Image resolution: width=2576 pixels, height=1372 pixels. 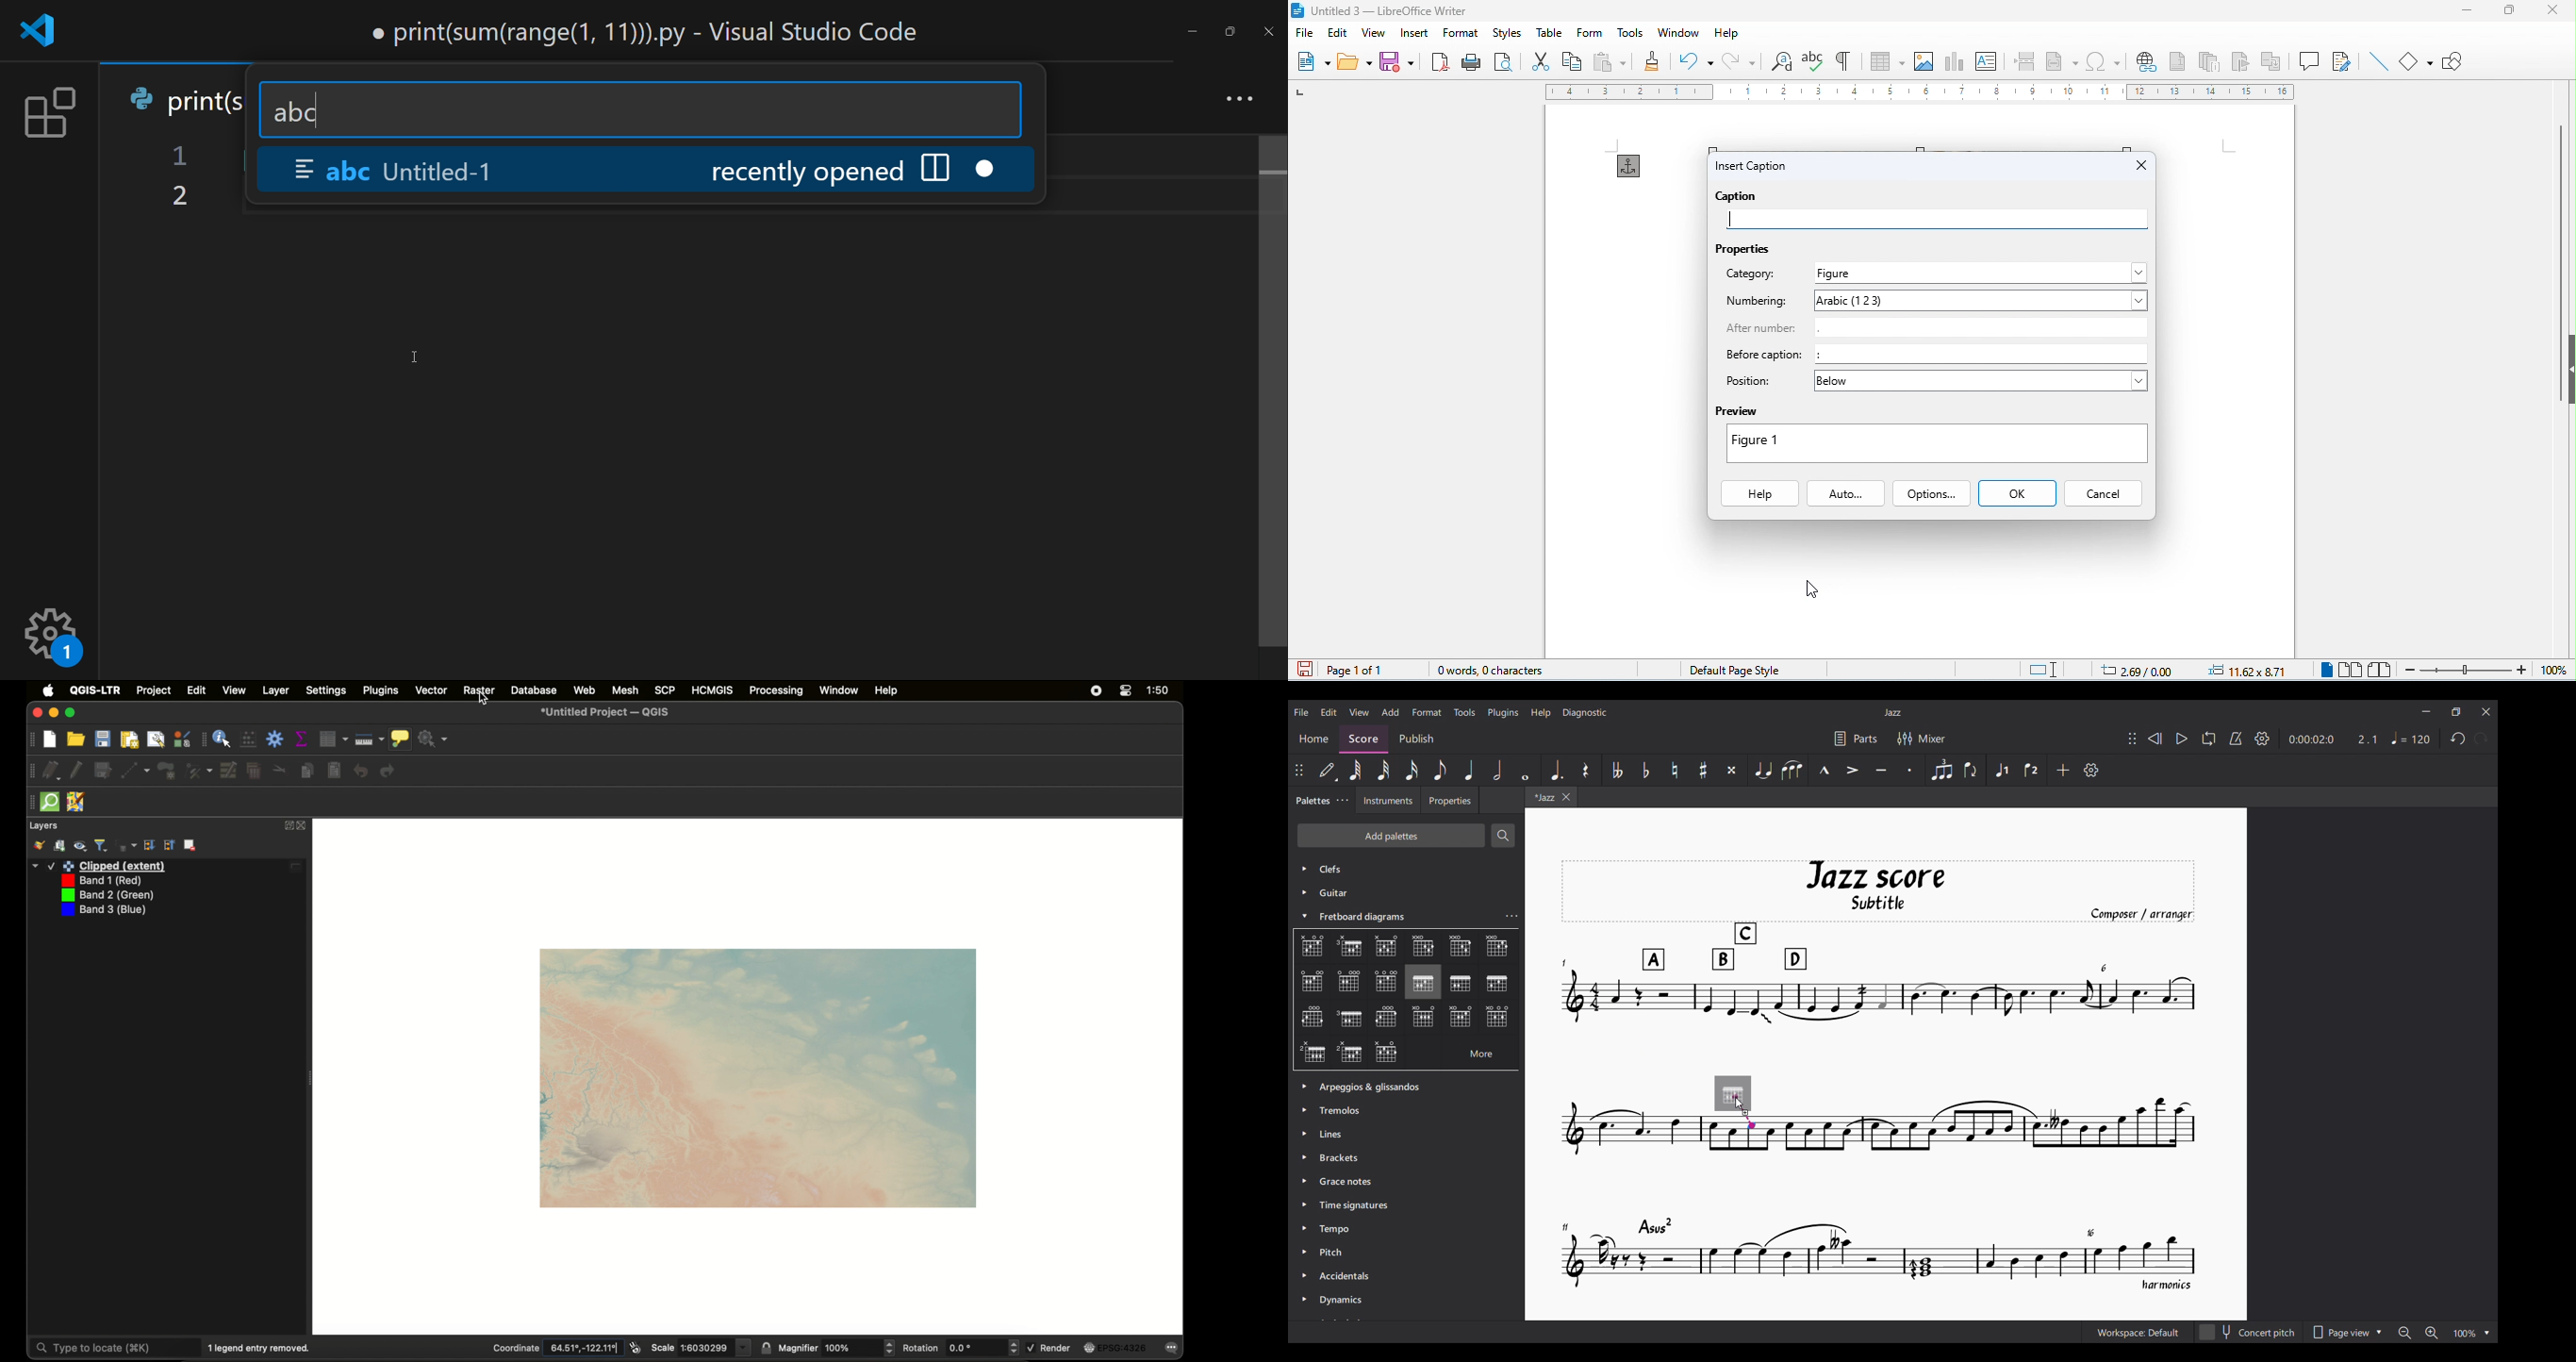 What do you see at coordinates (1349, 1278) in the screenshot?
I see `Accidentals` at bounding box center [1349, 1278].